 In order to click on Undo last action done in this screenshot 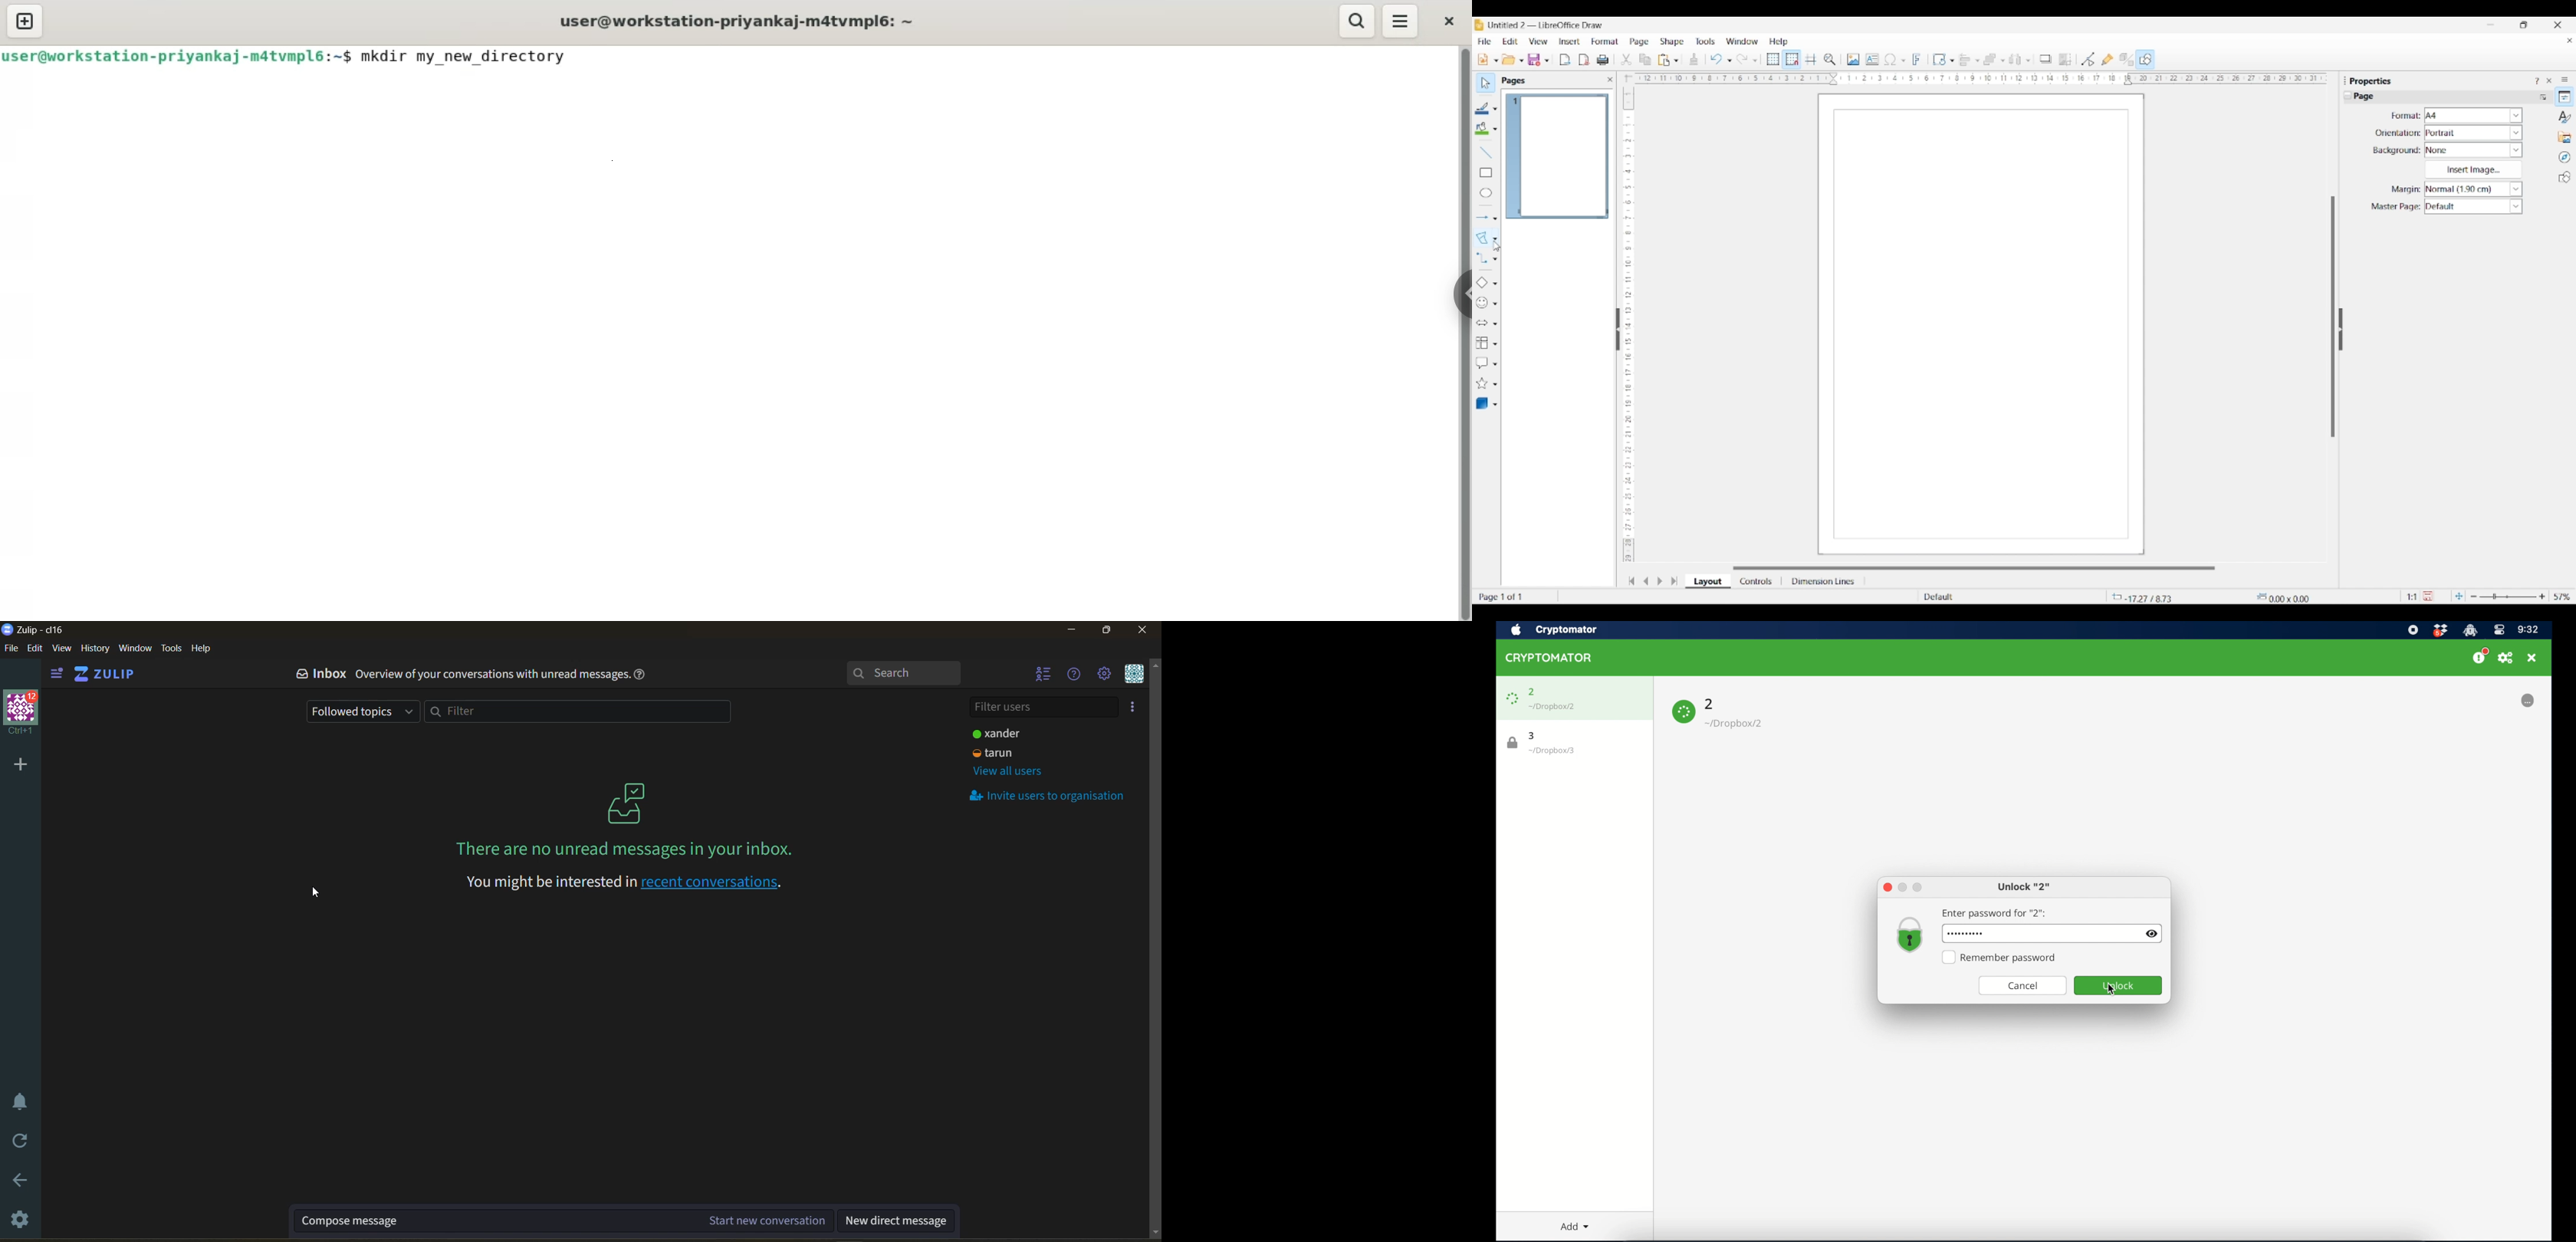, I will do `click(1716, 59)`.